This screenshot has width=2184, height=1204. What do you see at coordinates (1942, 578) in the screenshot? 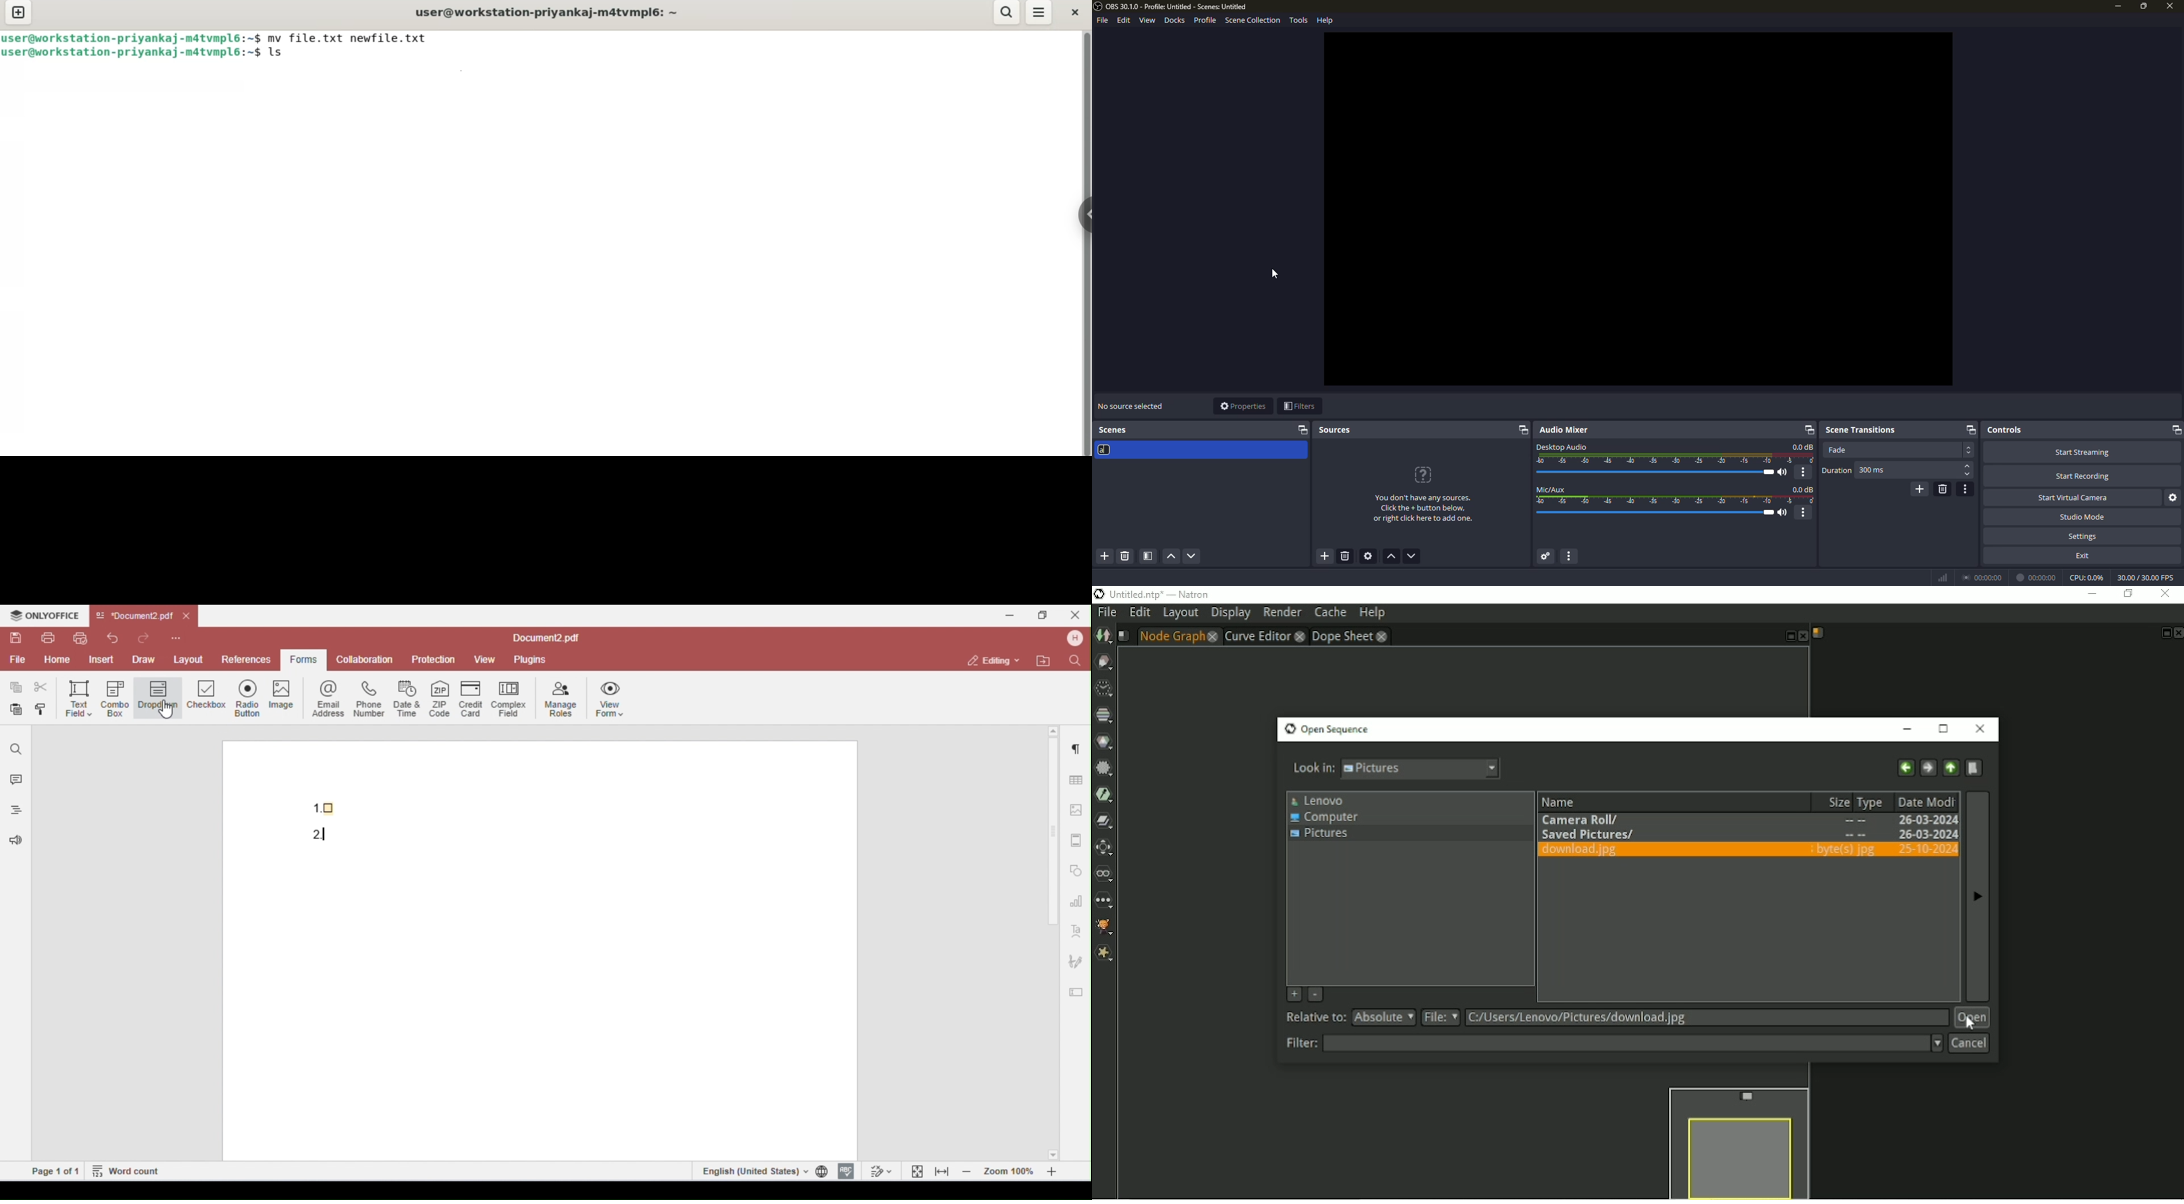
I see `network` at bounding box center [1942, 578].